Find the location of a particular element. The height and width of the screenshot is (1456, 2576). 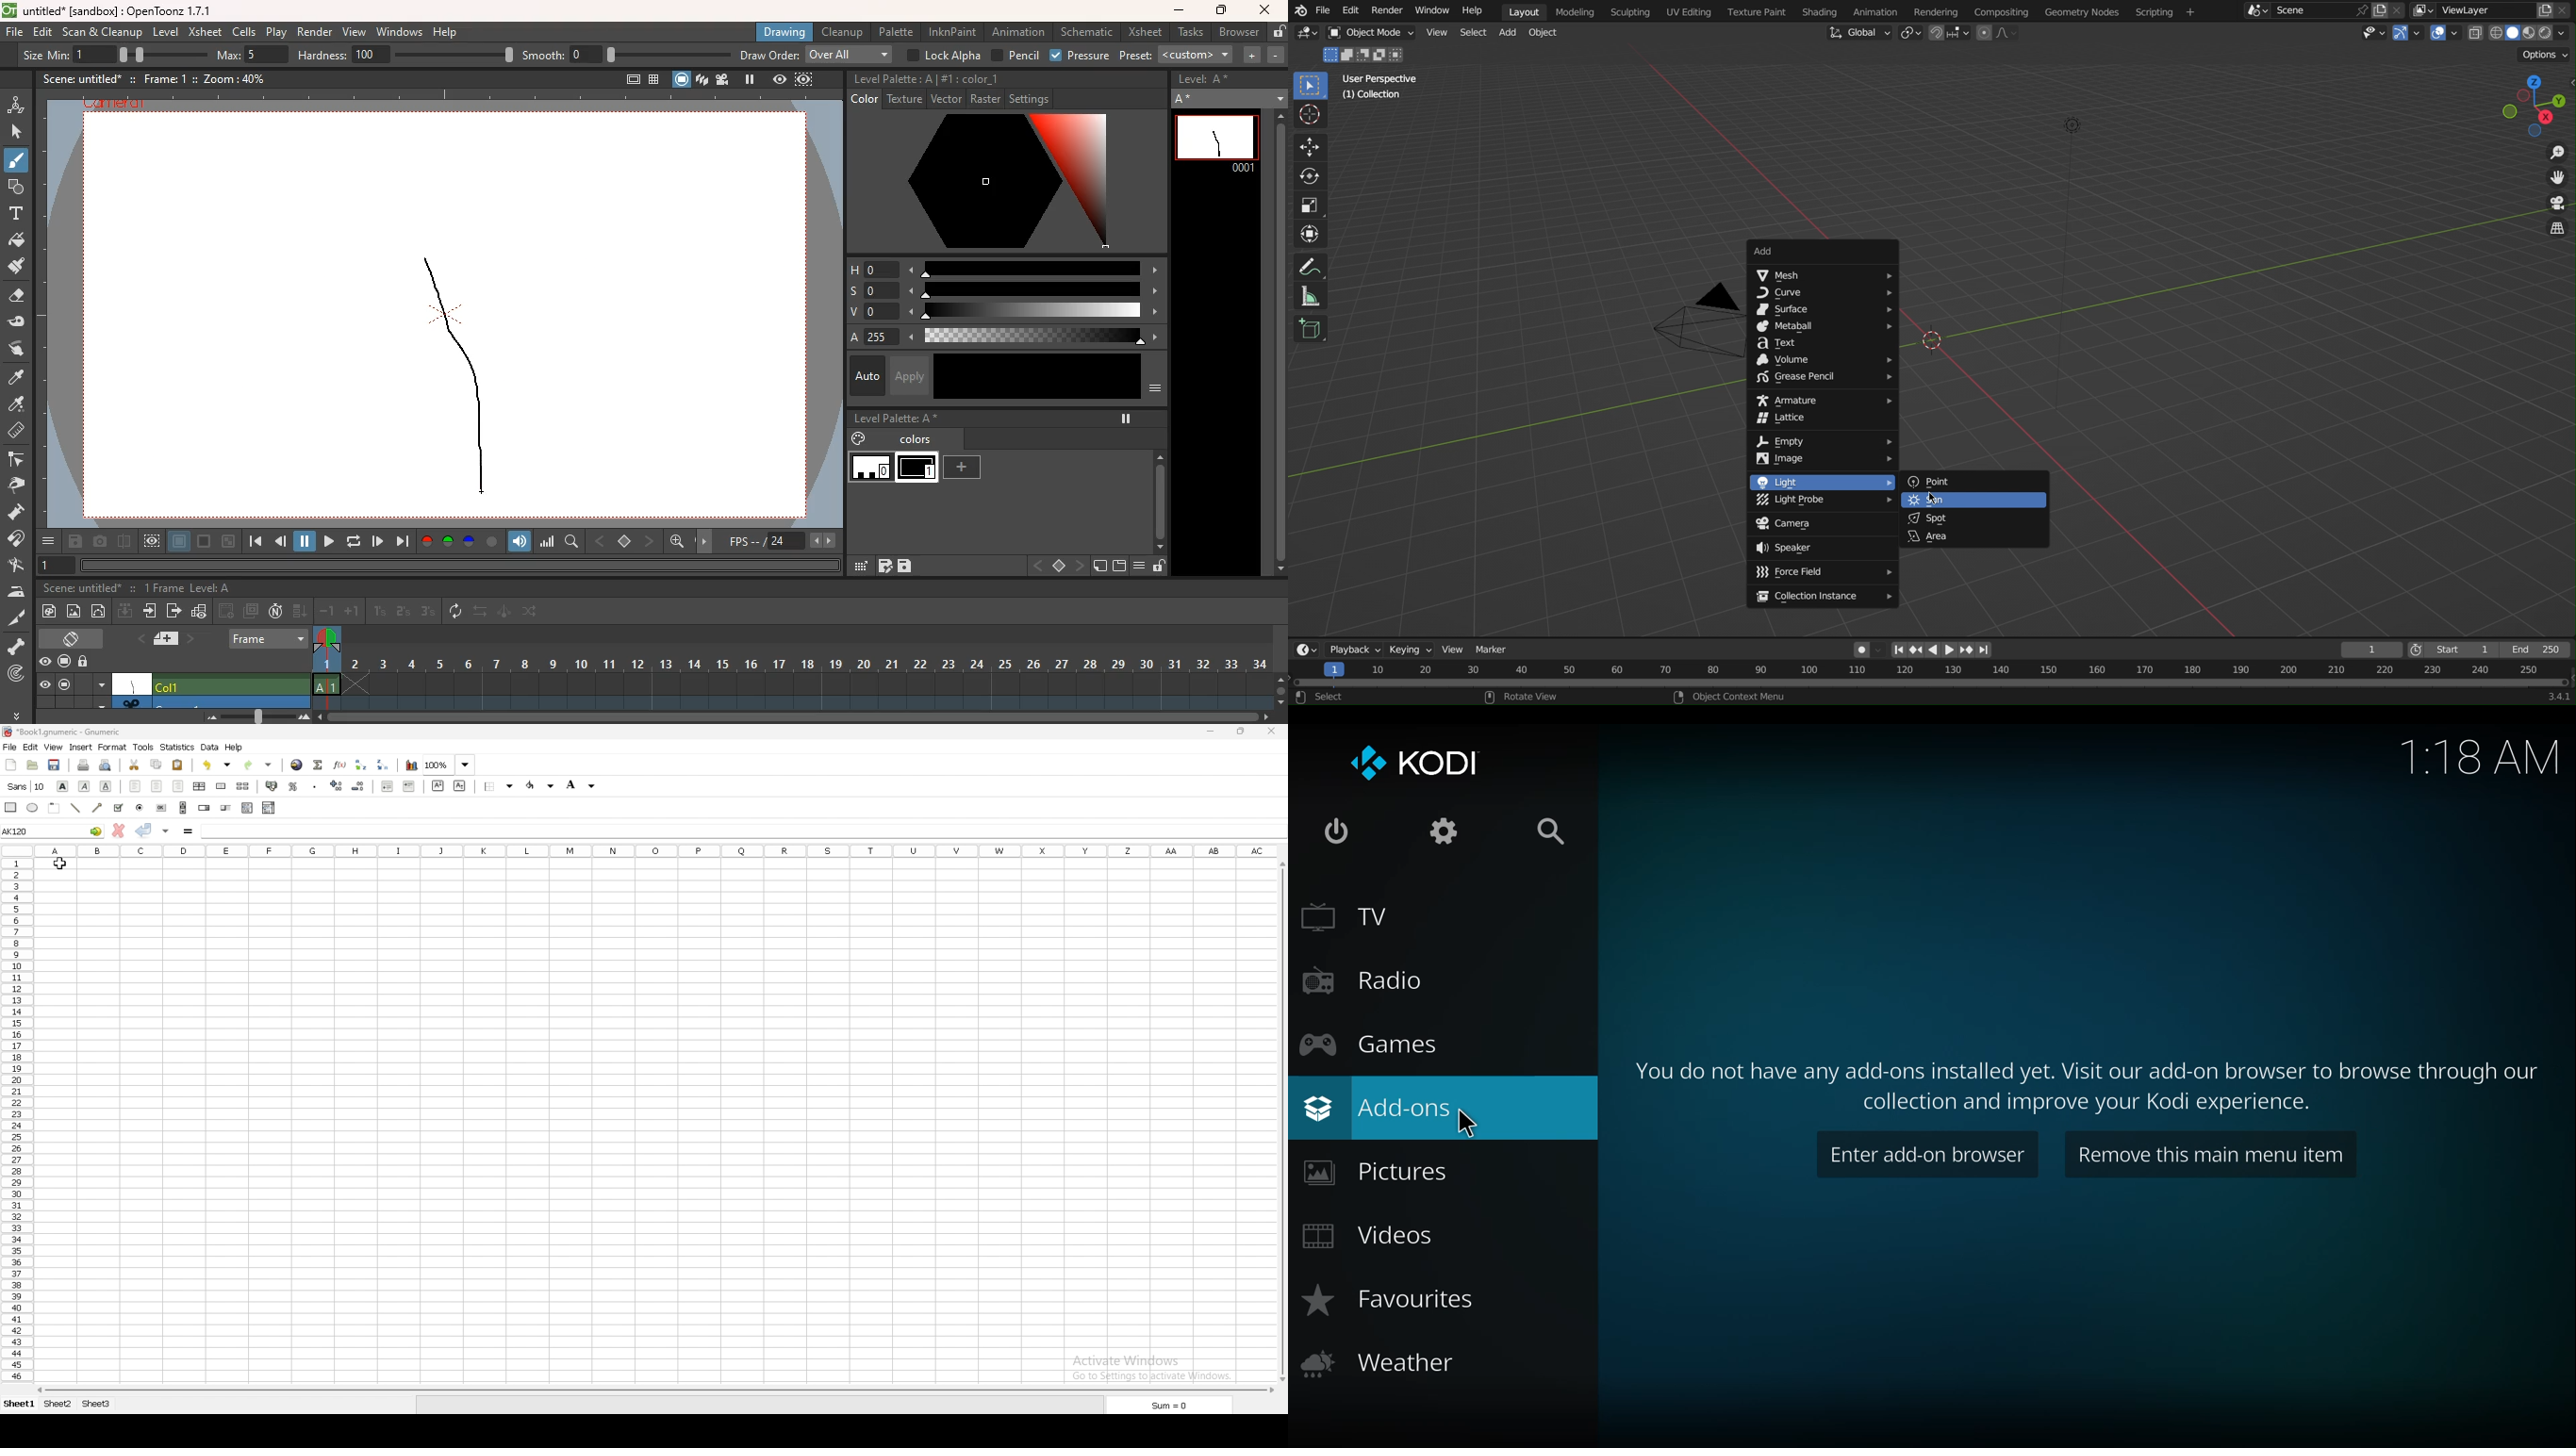

close is located at coordinates (1271, 730).